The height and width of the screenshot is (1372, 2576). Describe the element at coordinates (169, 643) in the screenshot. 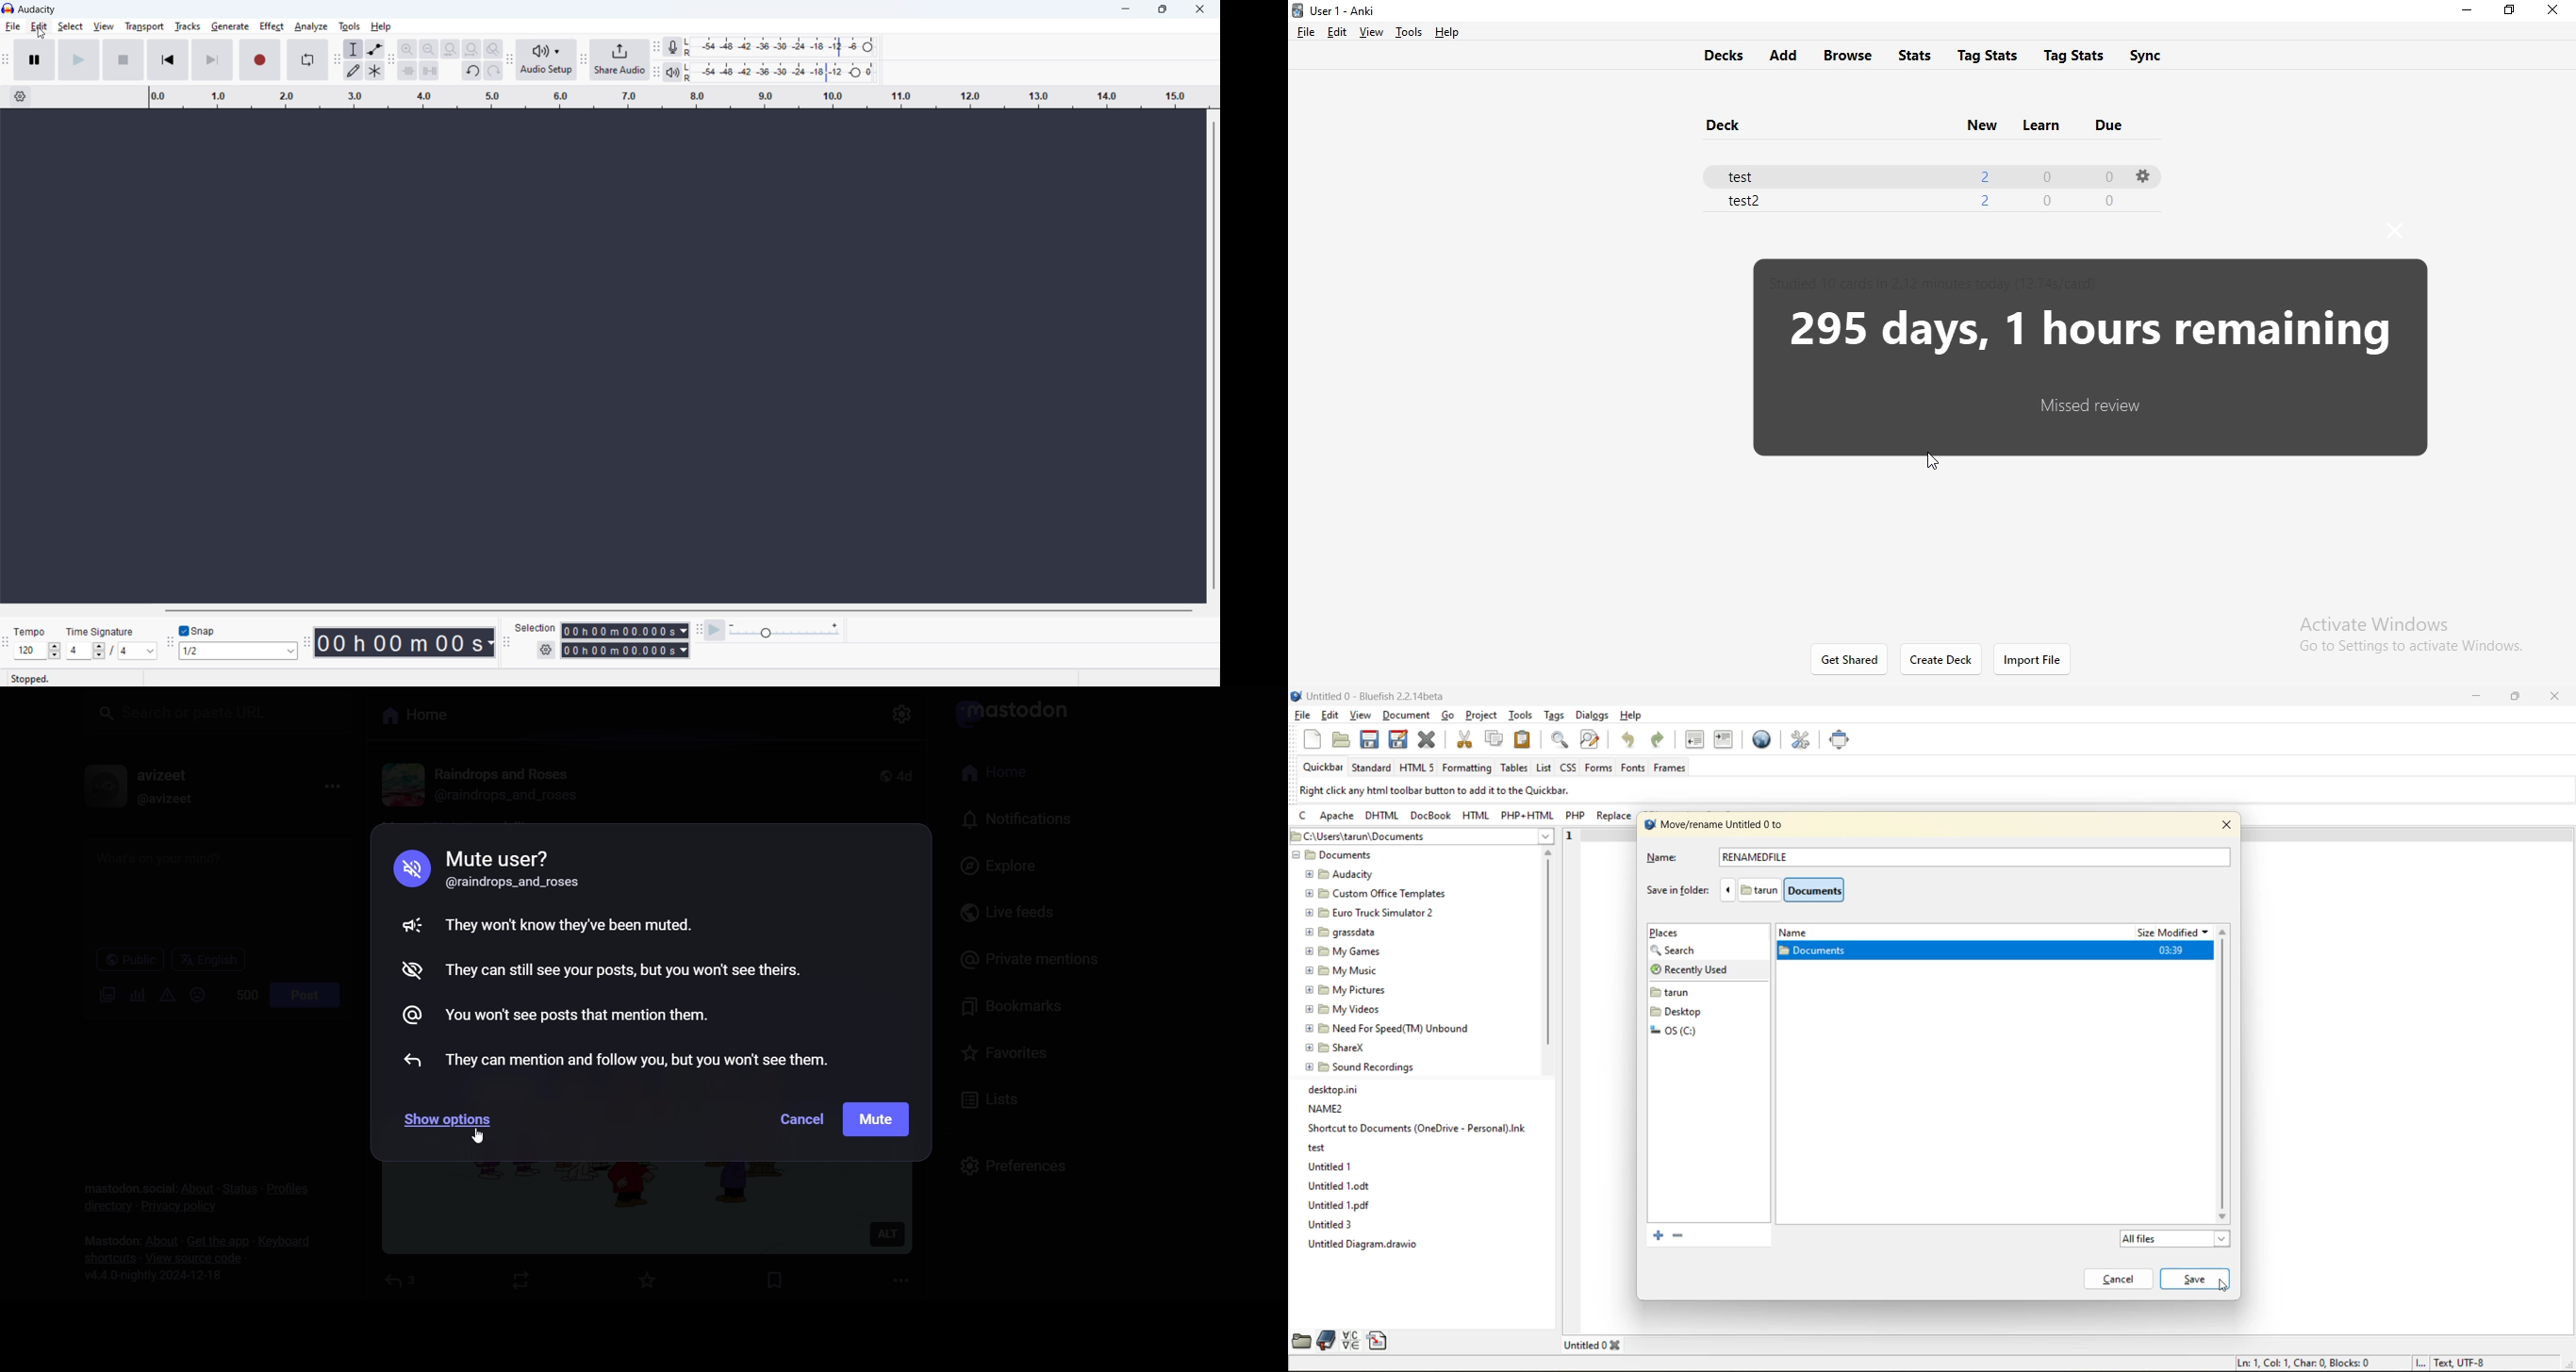

I see `Enales movement of snapping toolbar` at that location.